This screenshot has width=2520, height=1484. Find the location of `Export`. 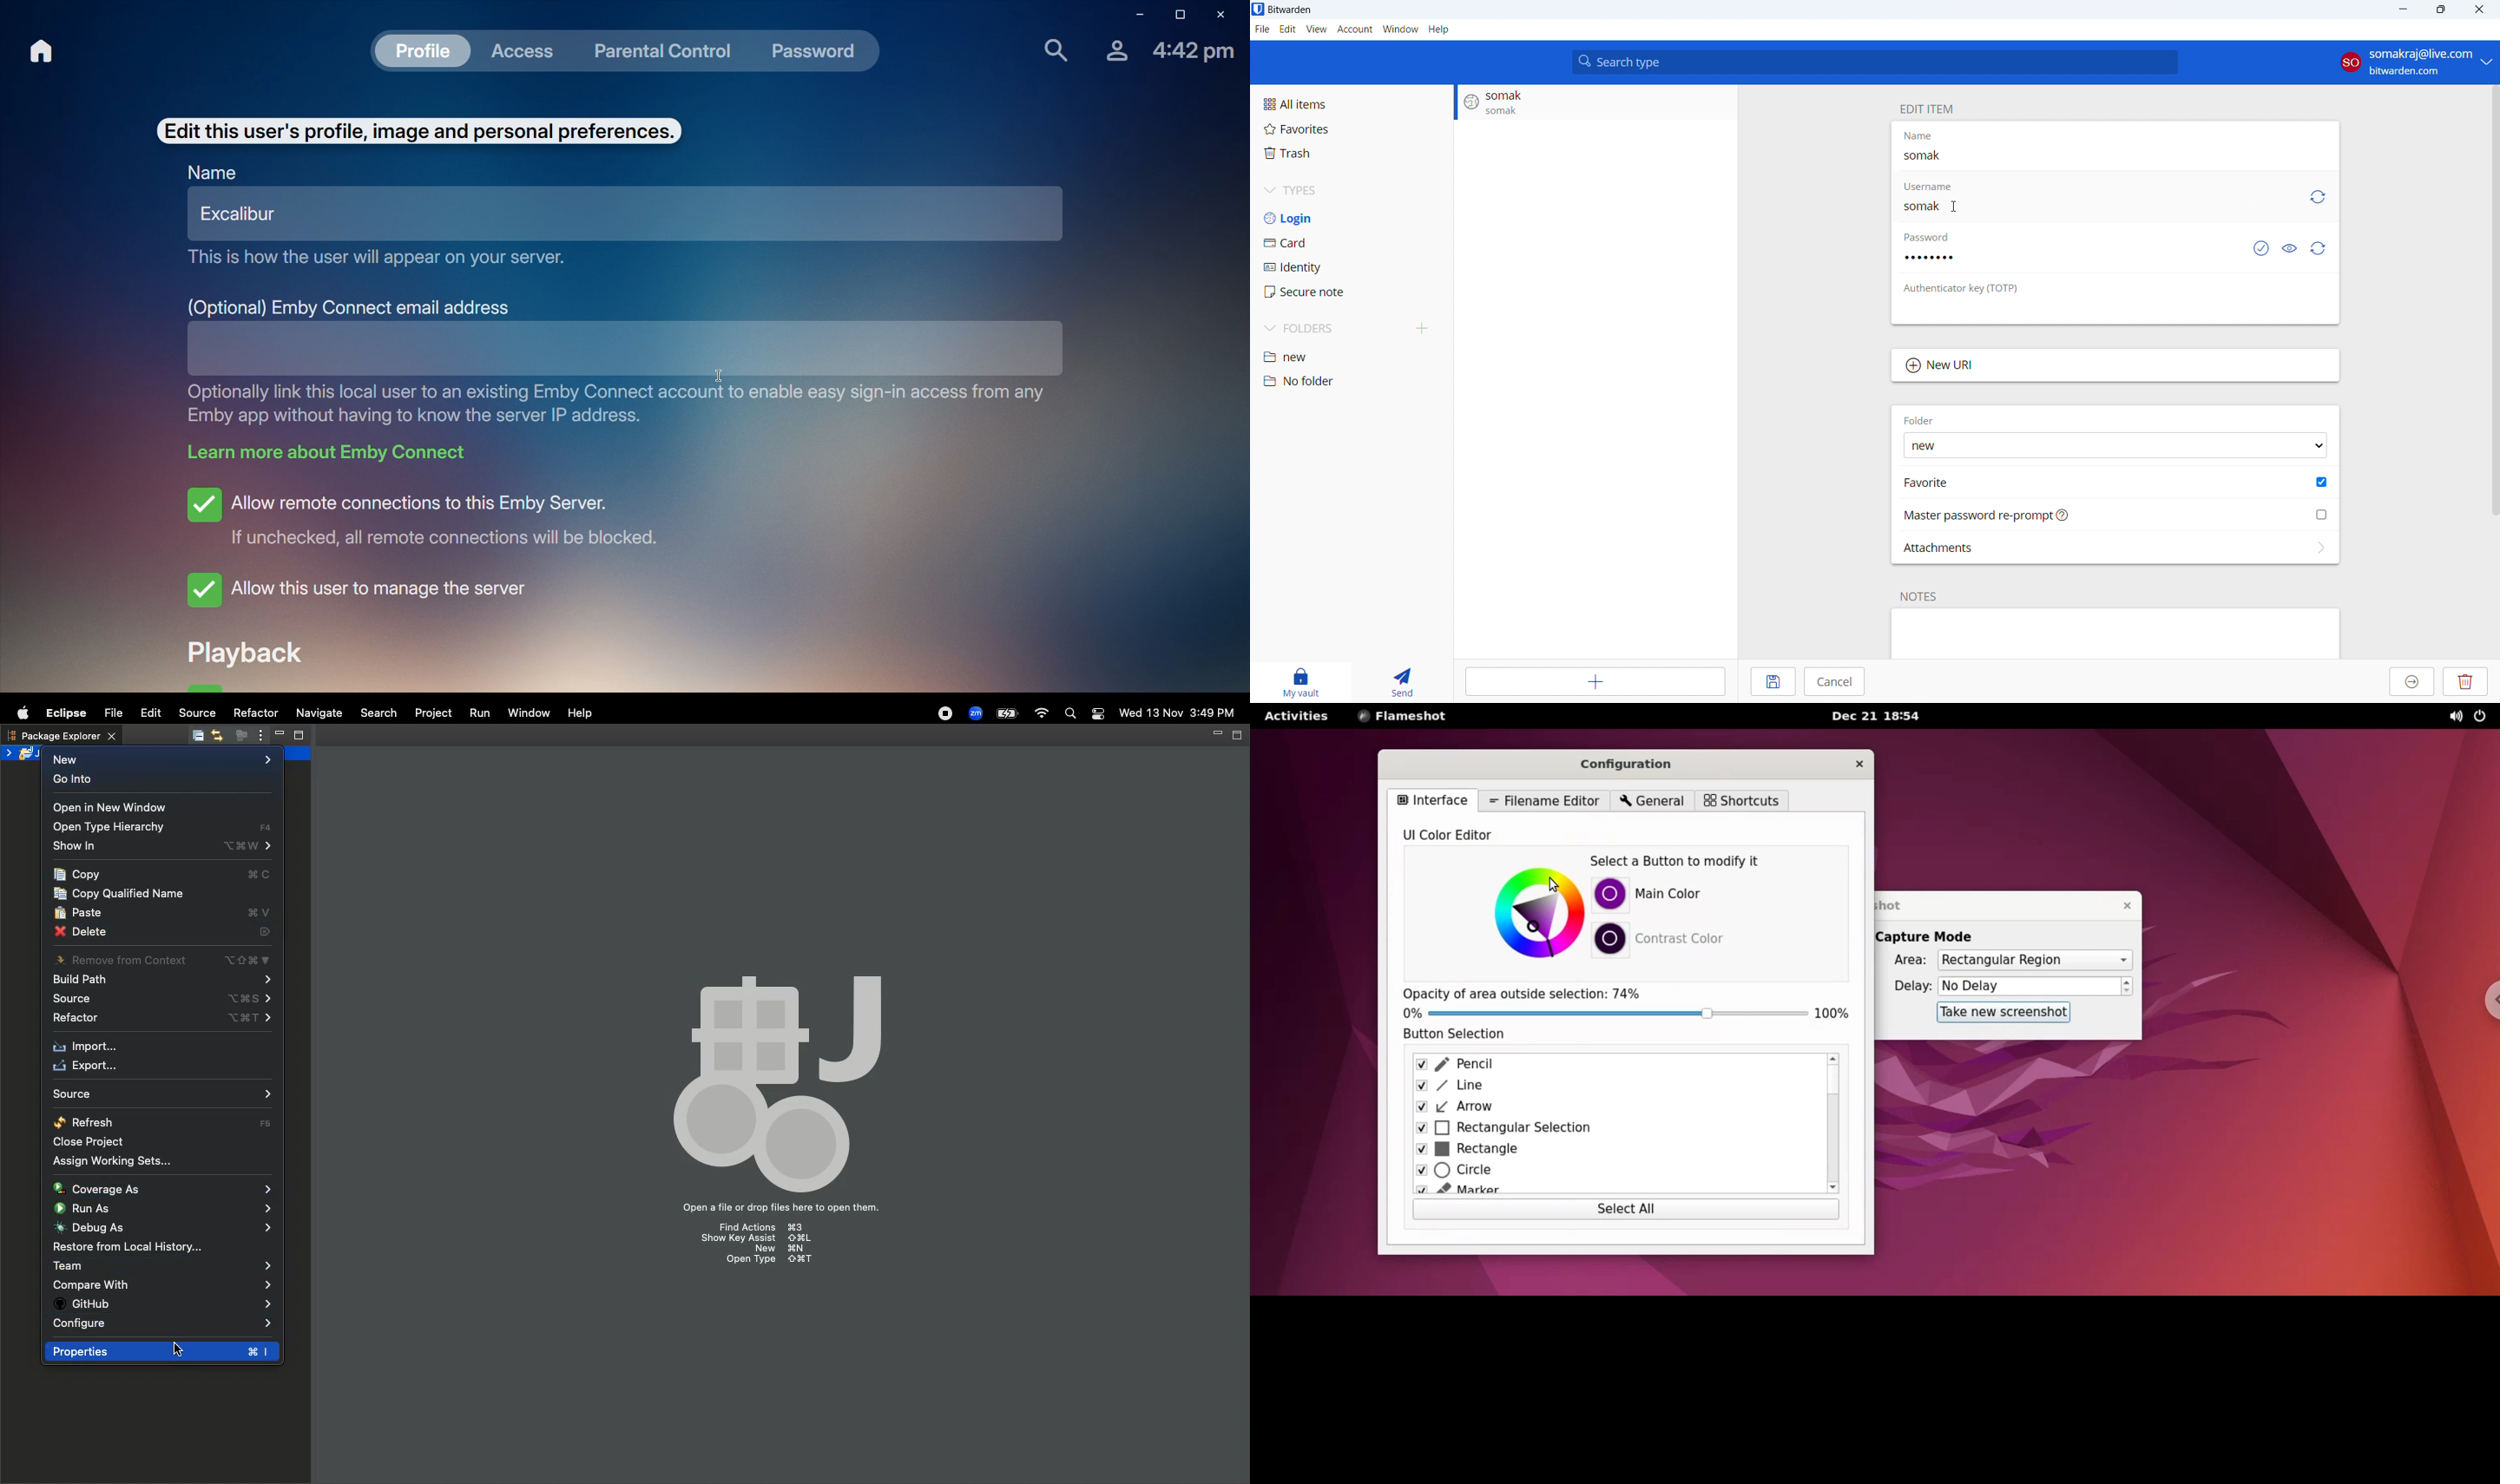

Export is located at coordinates (93, 1067).